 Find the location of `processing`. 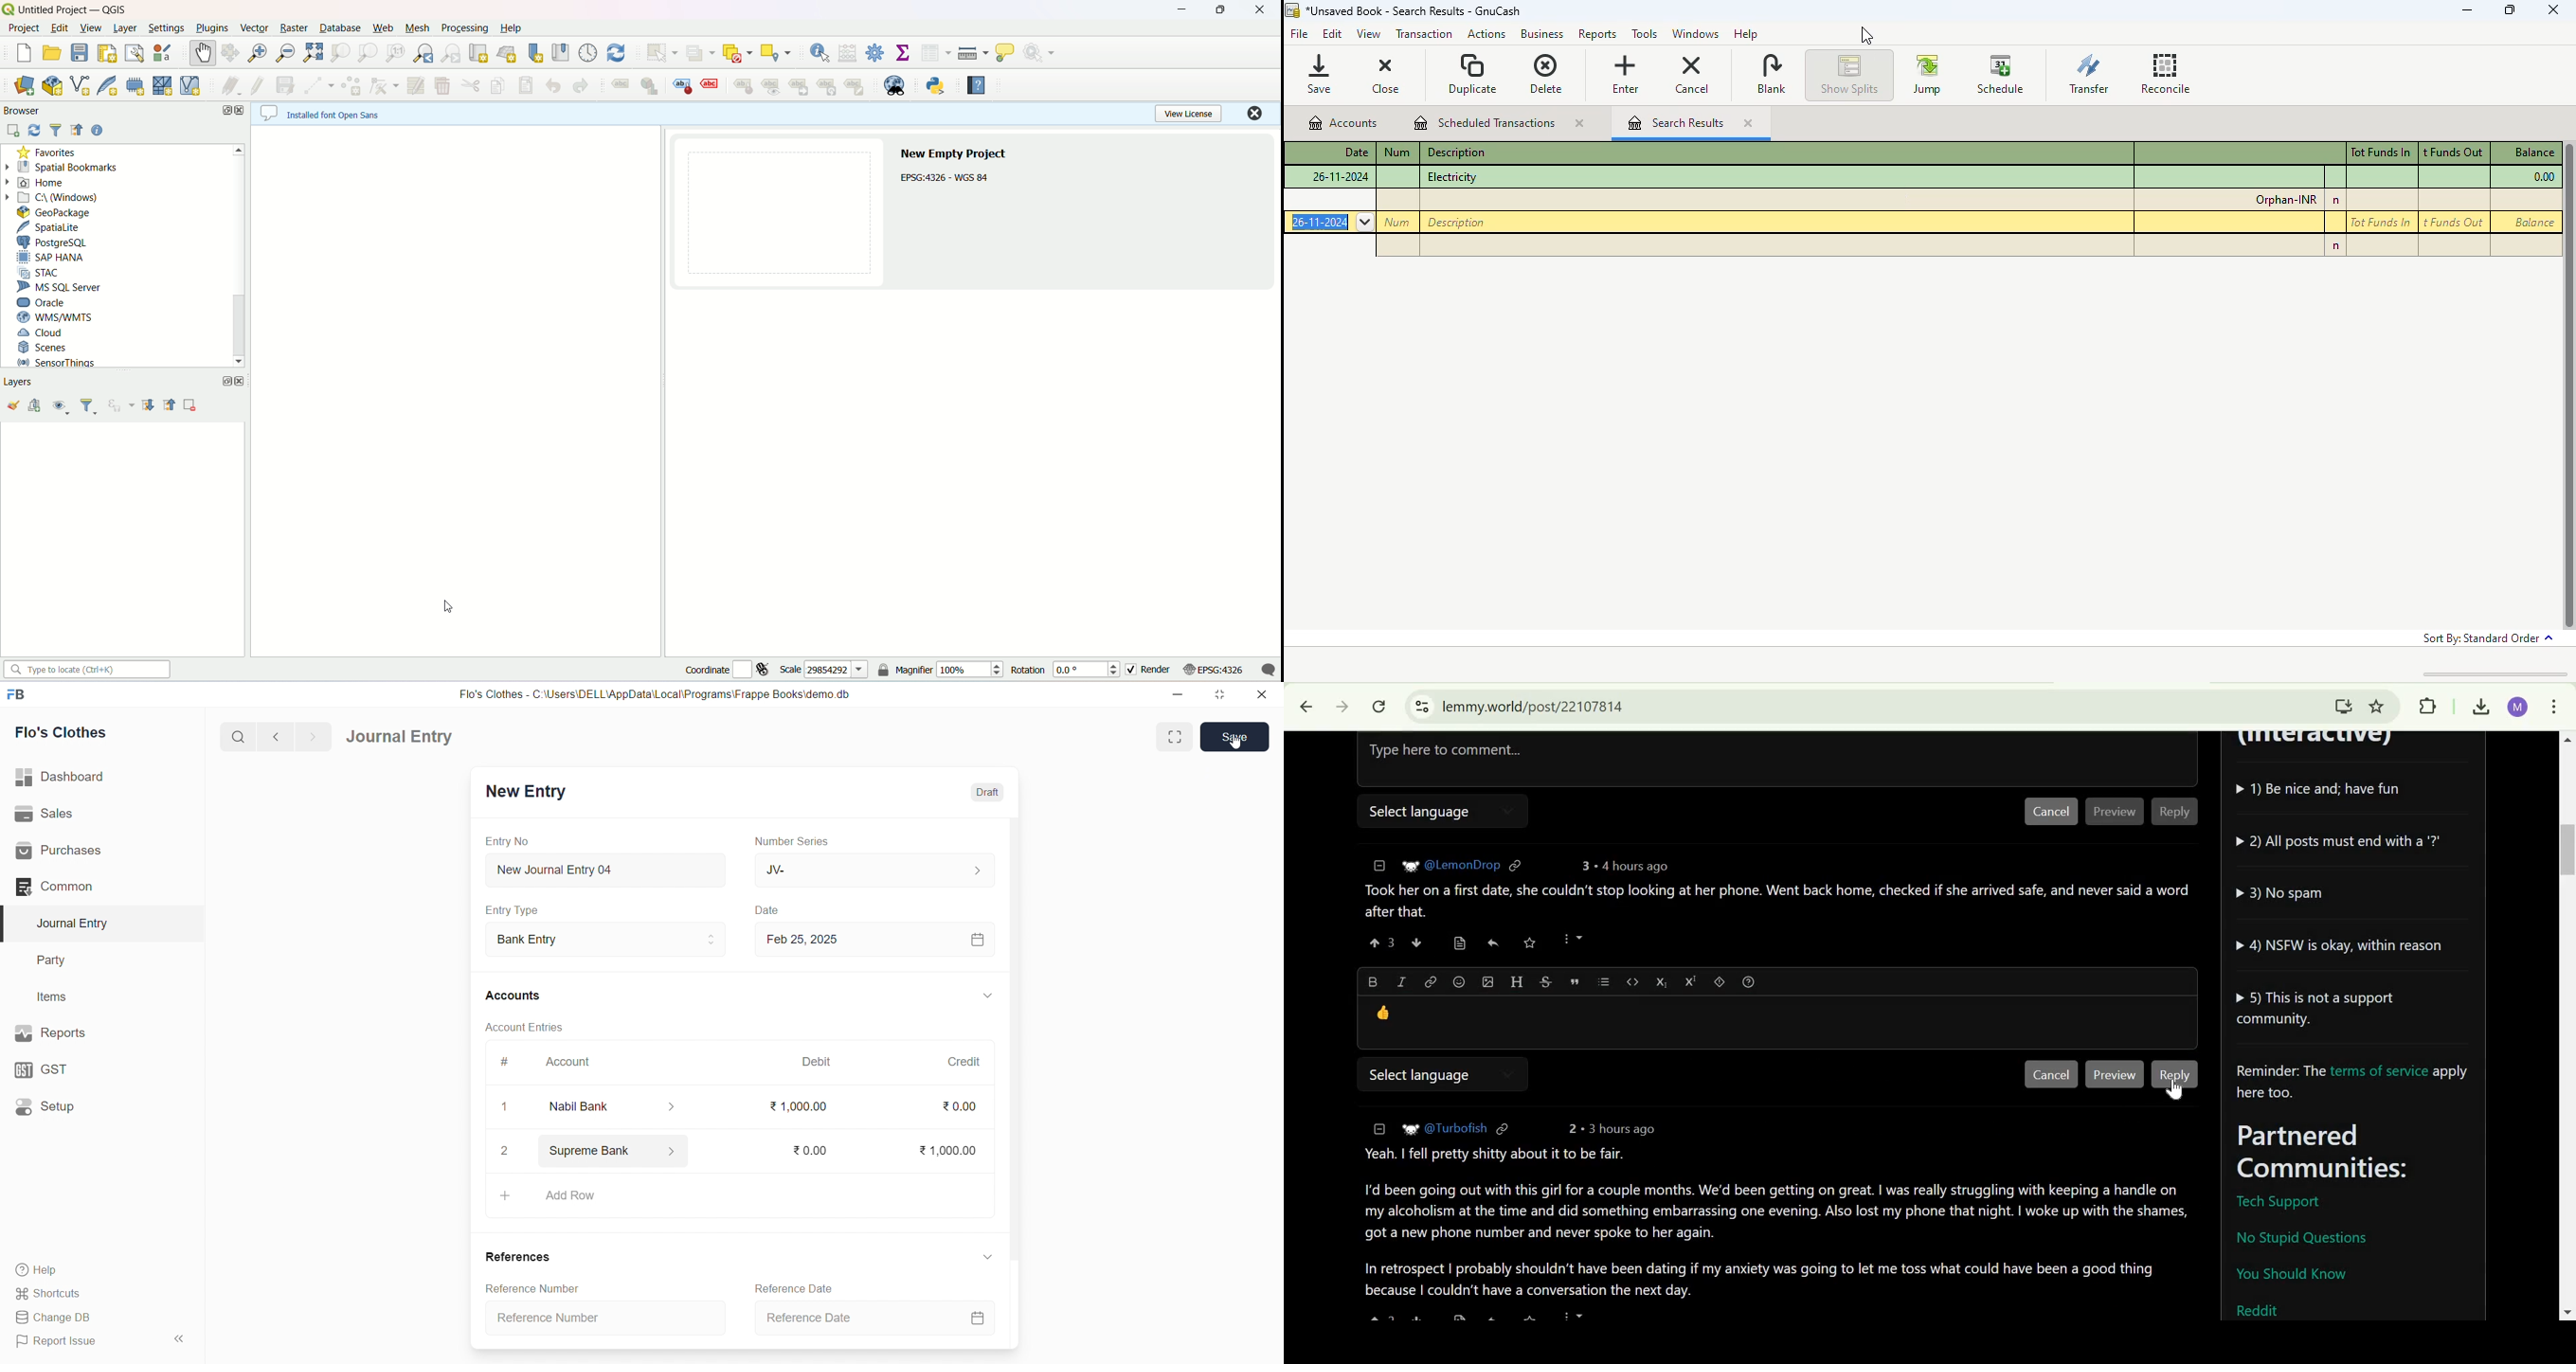

processing is located at coordinates (467, 28).